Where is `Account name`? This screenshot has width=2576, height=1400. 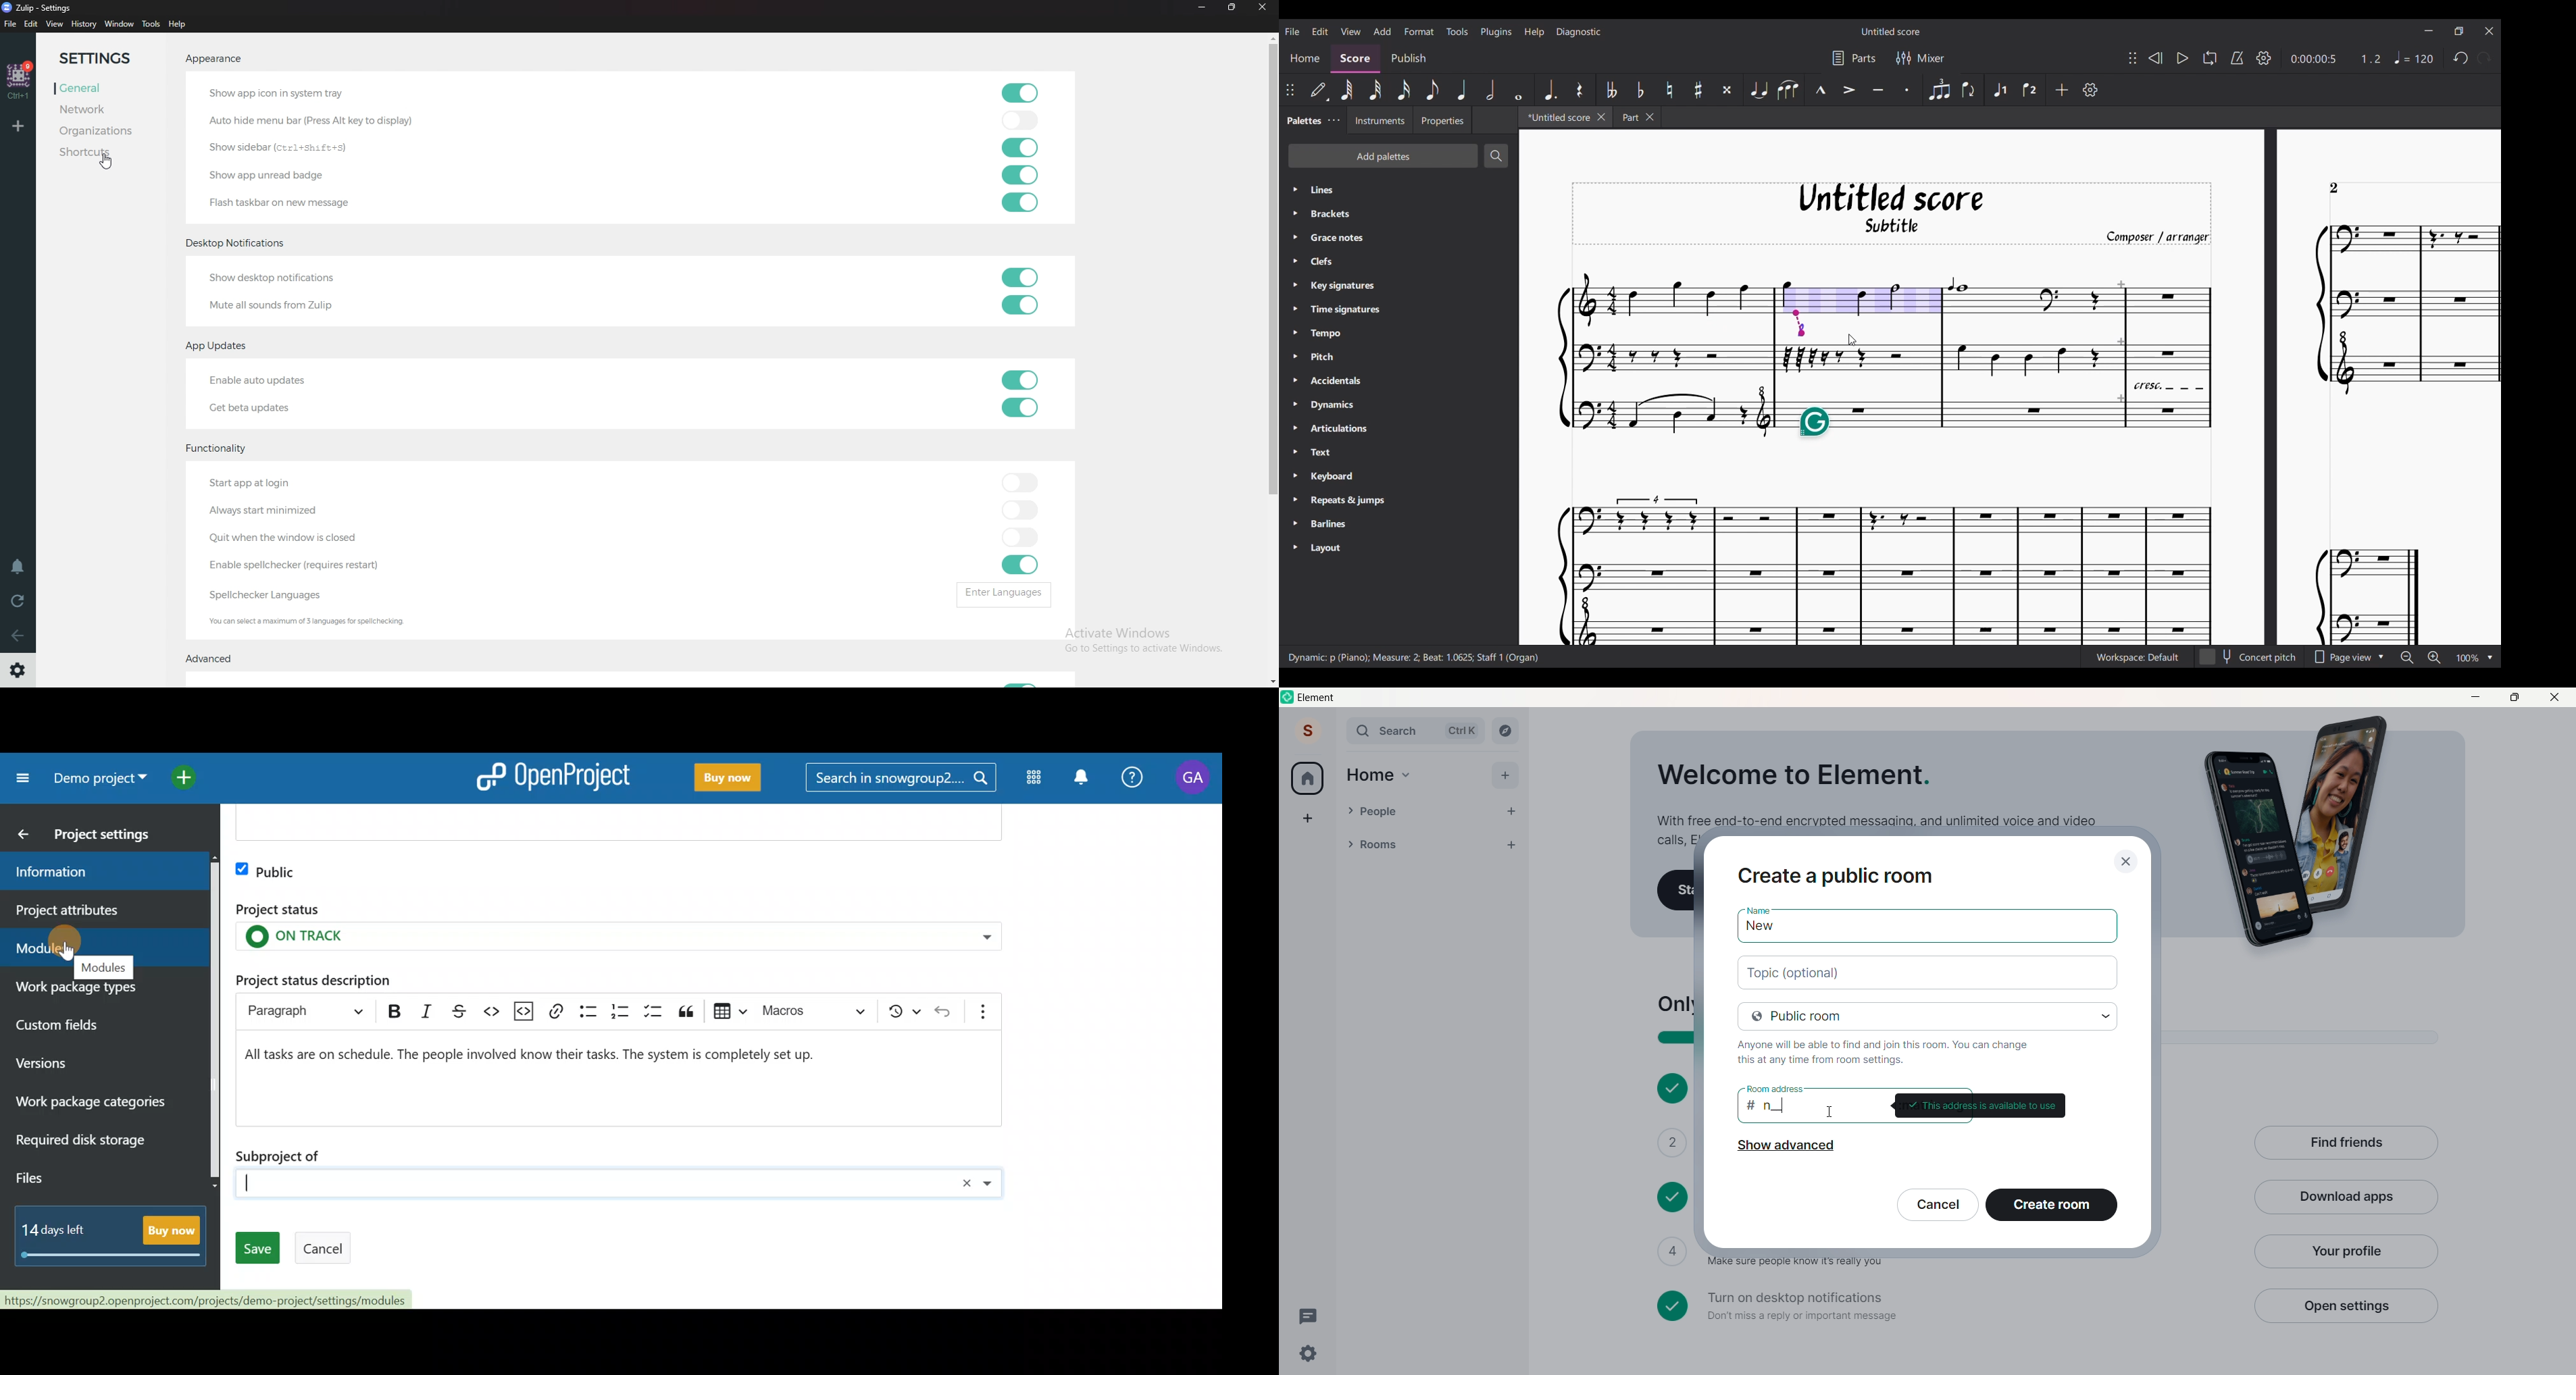 Account name is located at coordinates (1191, 780).